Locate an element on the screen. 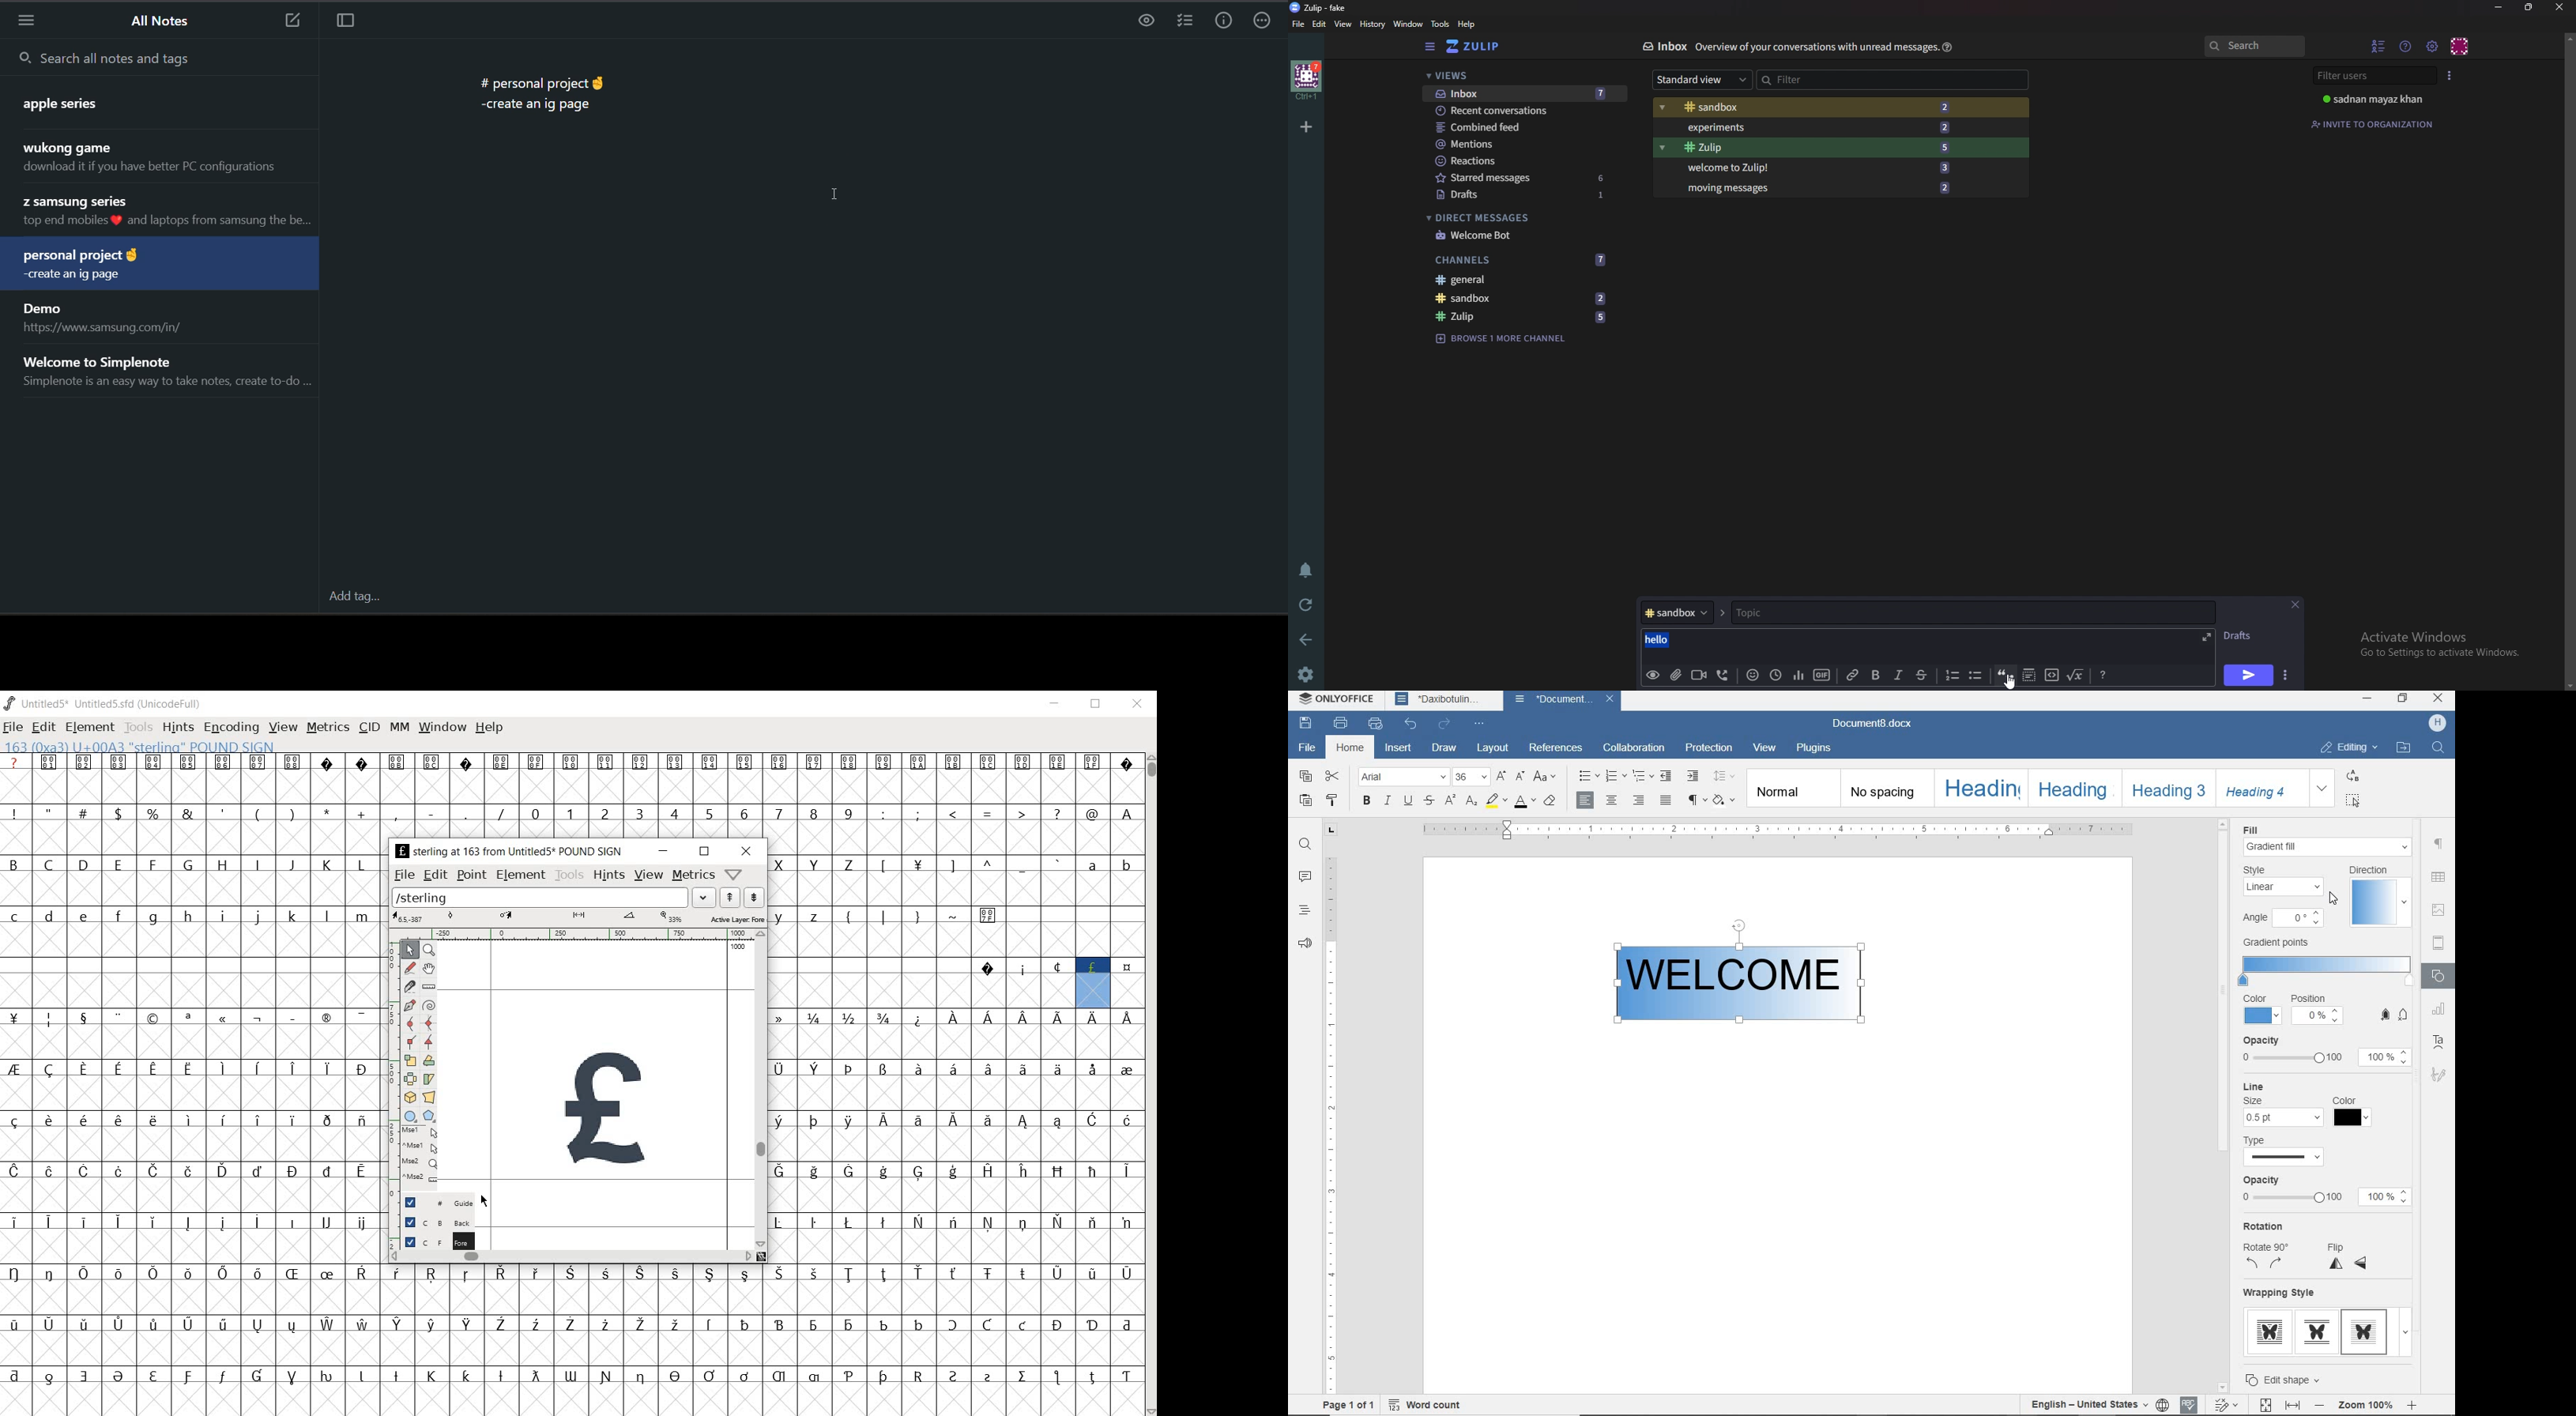 This screenshot has height=1428, width=2576. Symbol is located at coordinates (783, 1121).